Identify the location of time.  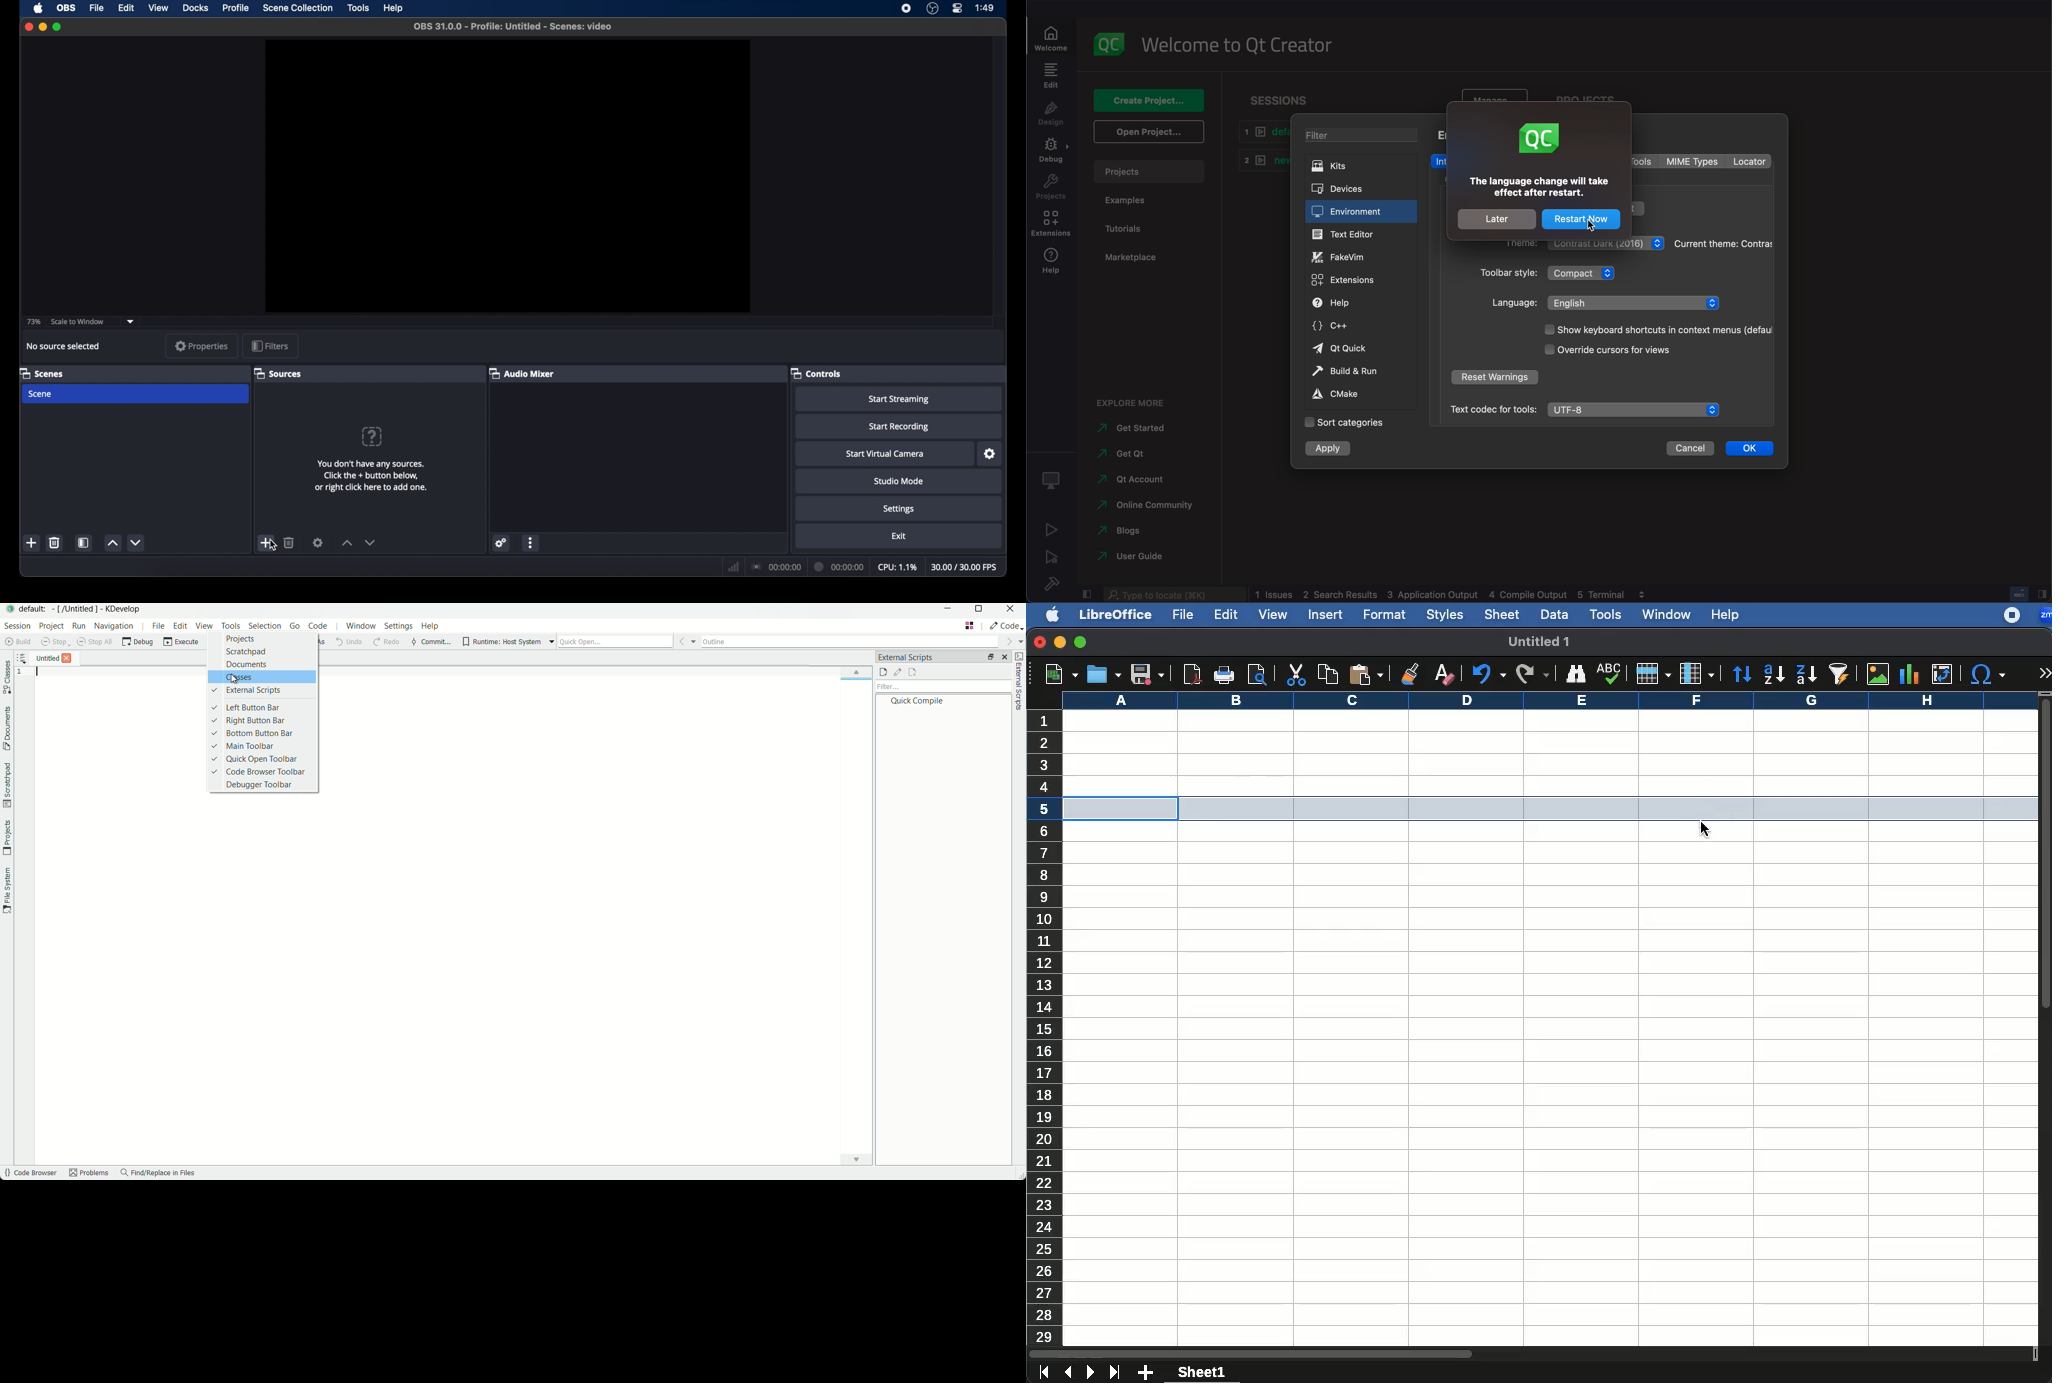
(985, 7).